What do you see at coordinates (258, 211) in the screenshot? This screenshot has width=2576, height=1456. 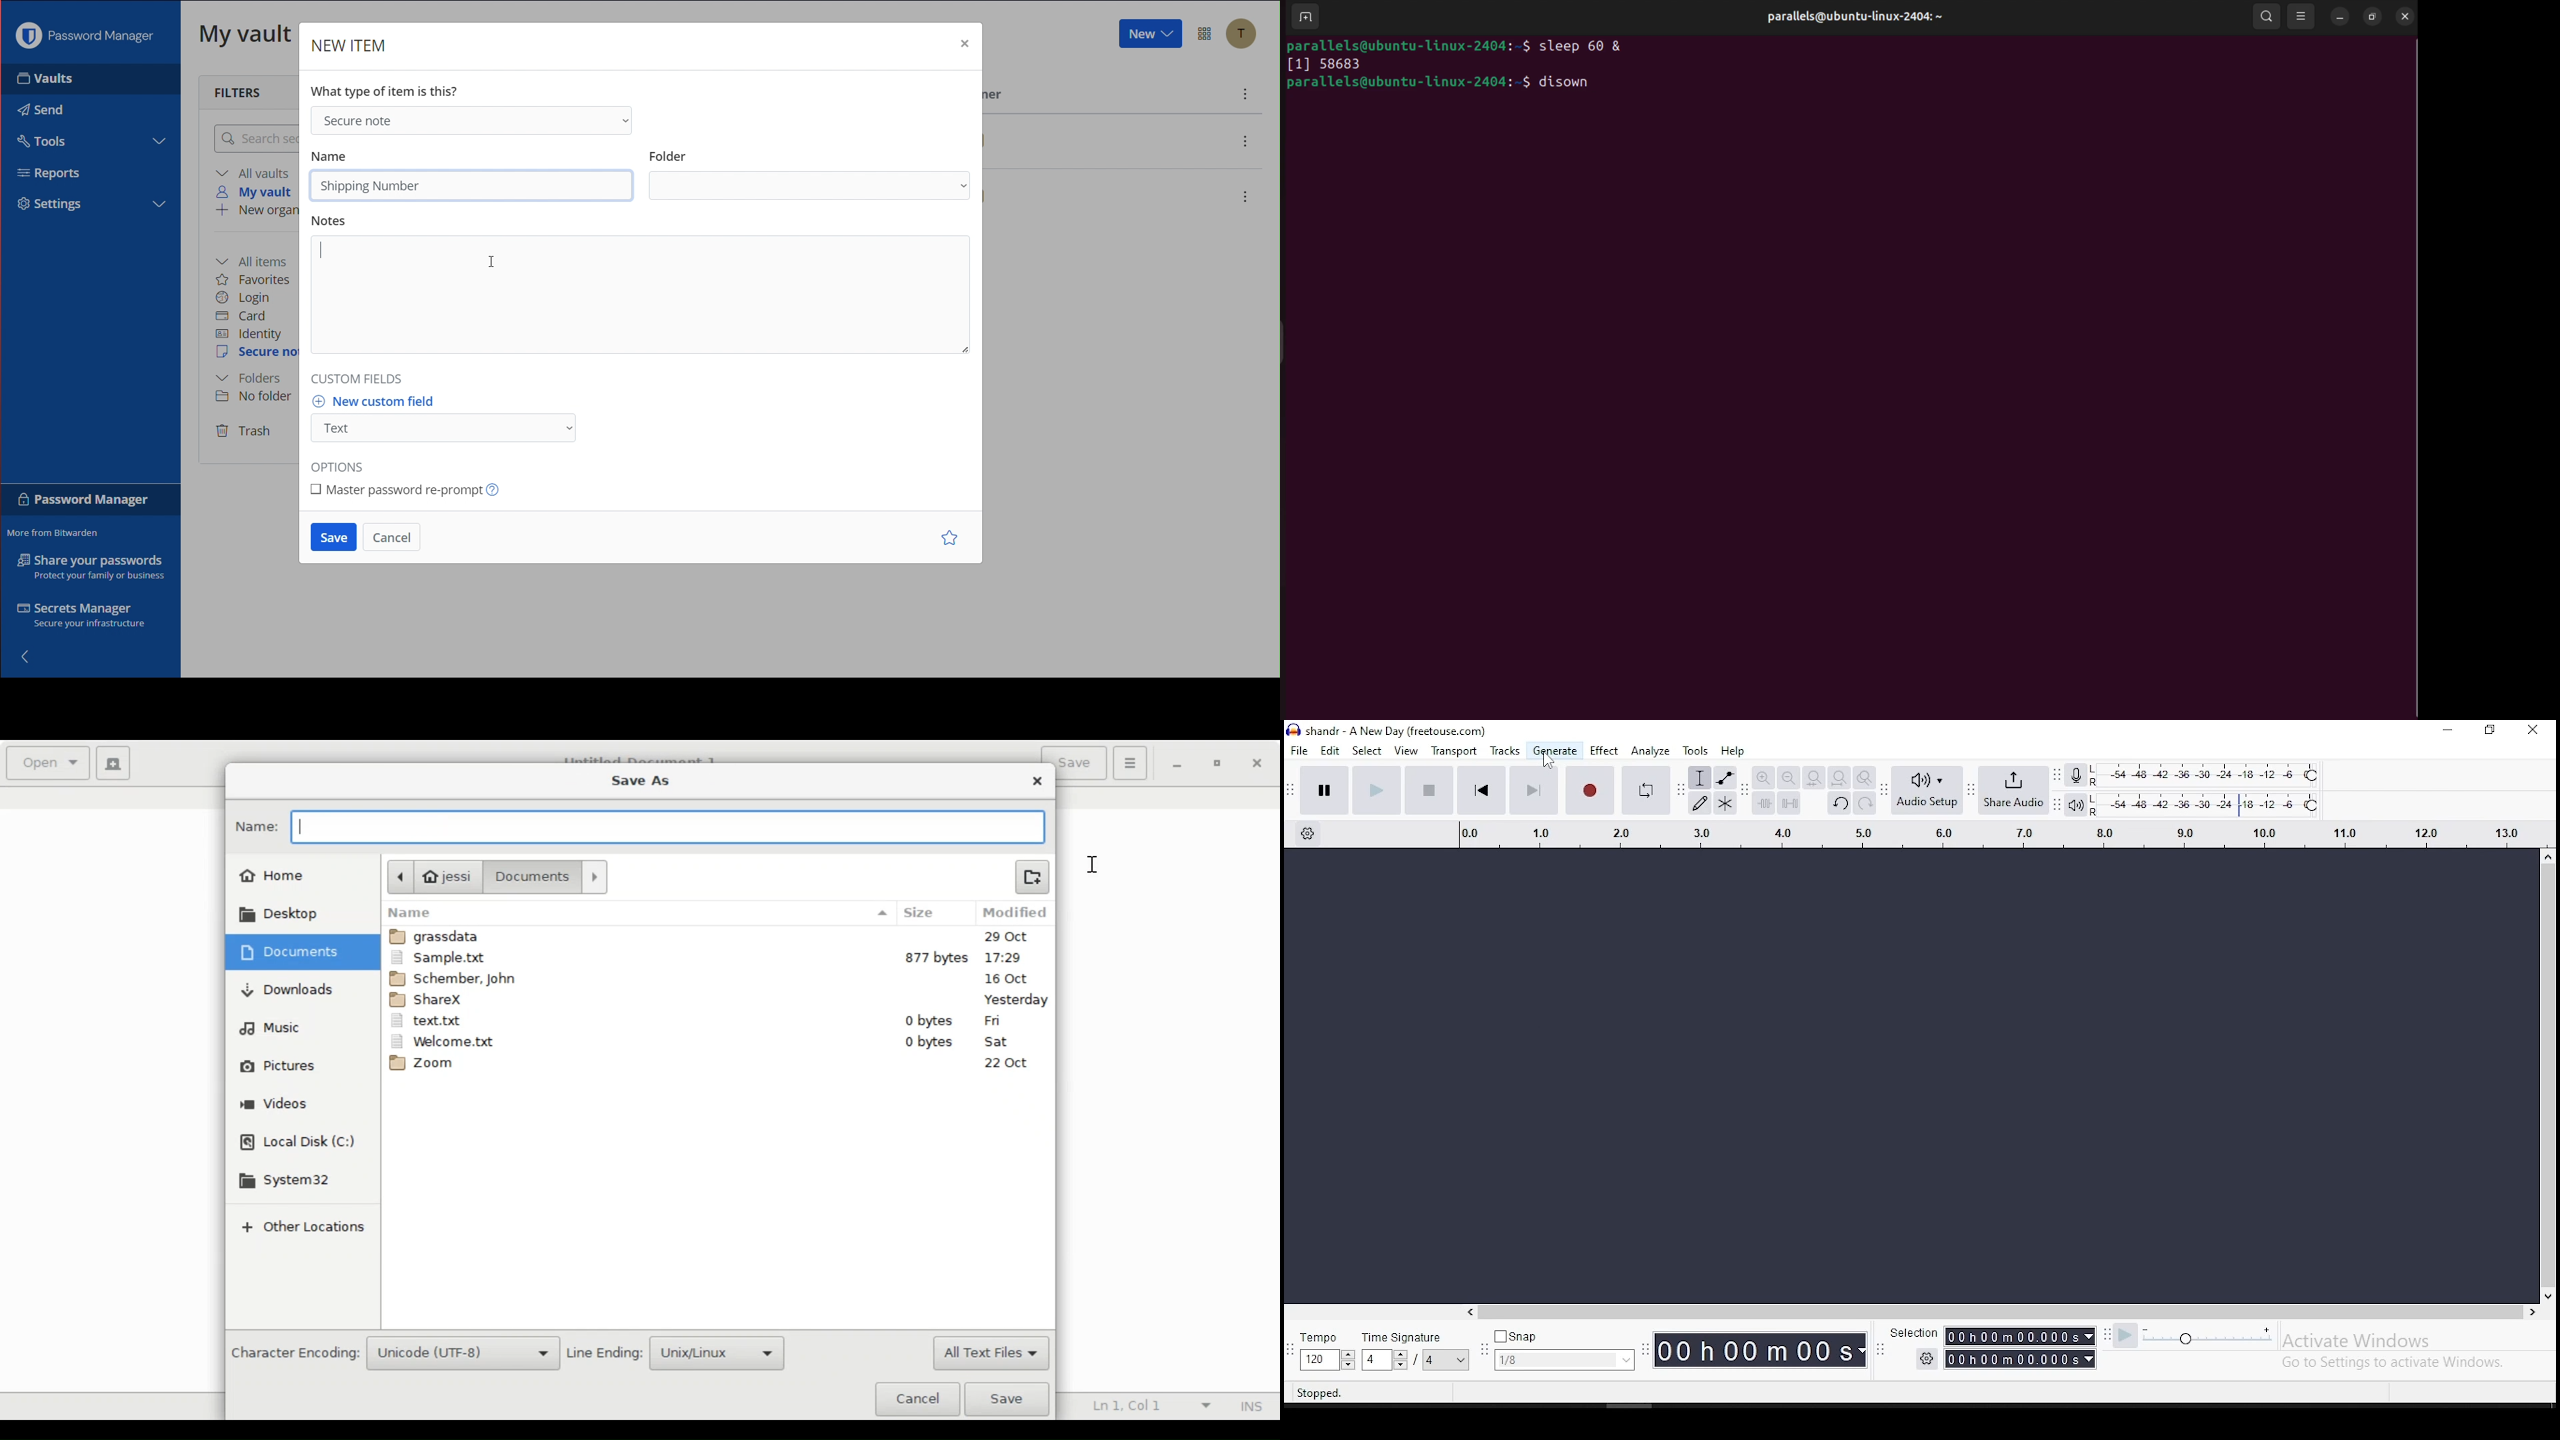 I see `New organization` at bounding box center [258, 211].